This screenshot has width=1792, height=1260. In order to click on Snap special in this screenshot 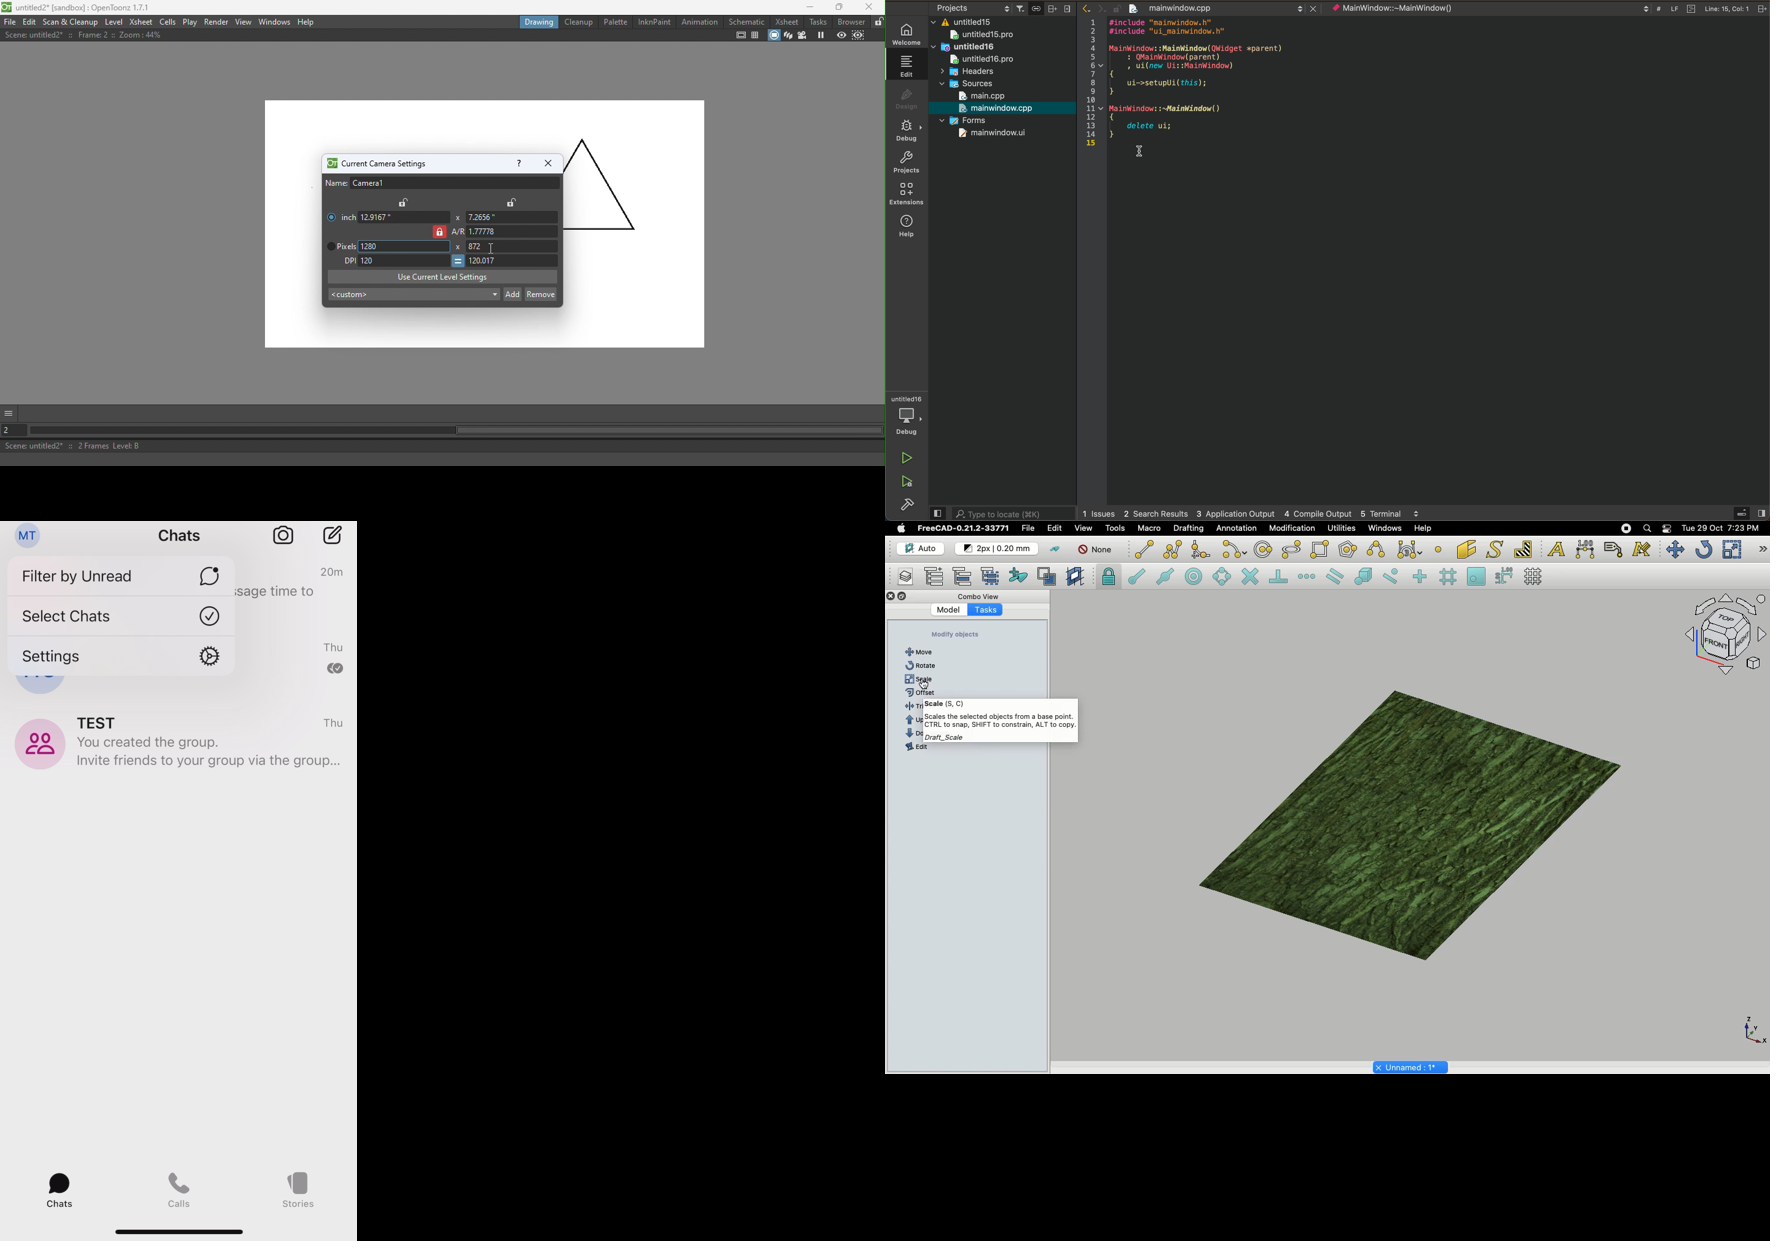, I will do `click(1361, 575)`.